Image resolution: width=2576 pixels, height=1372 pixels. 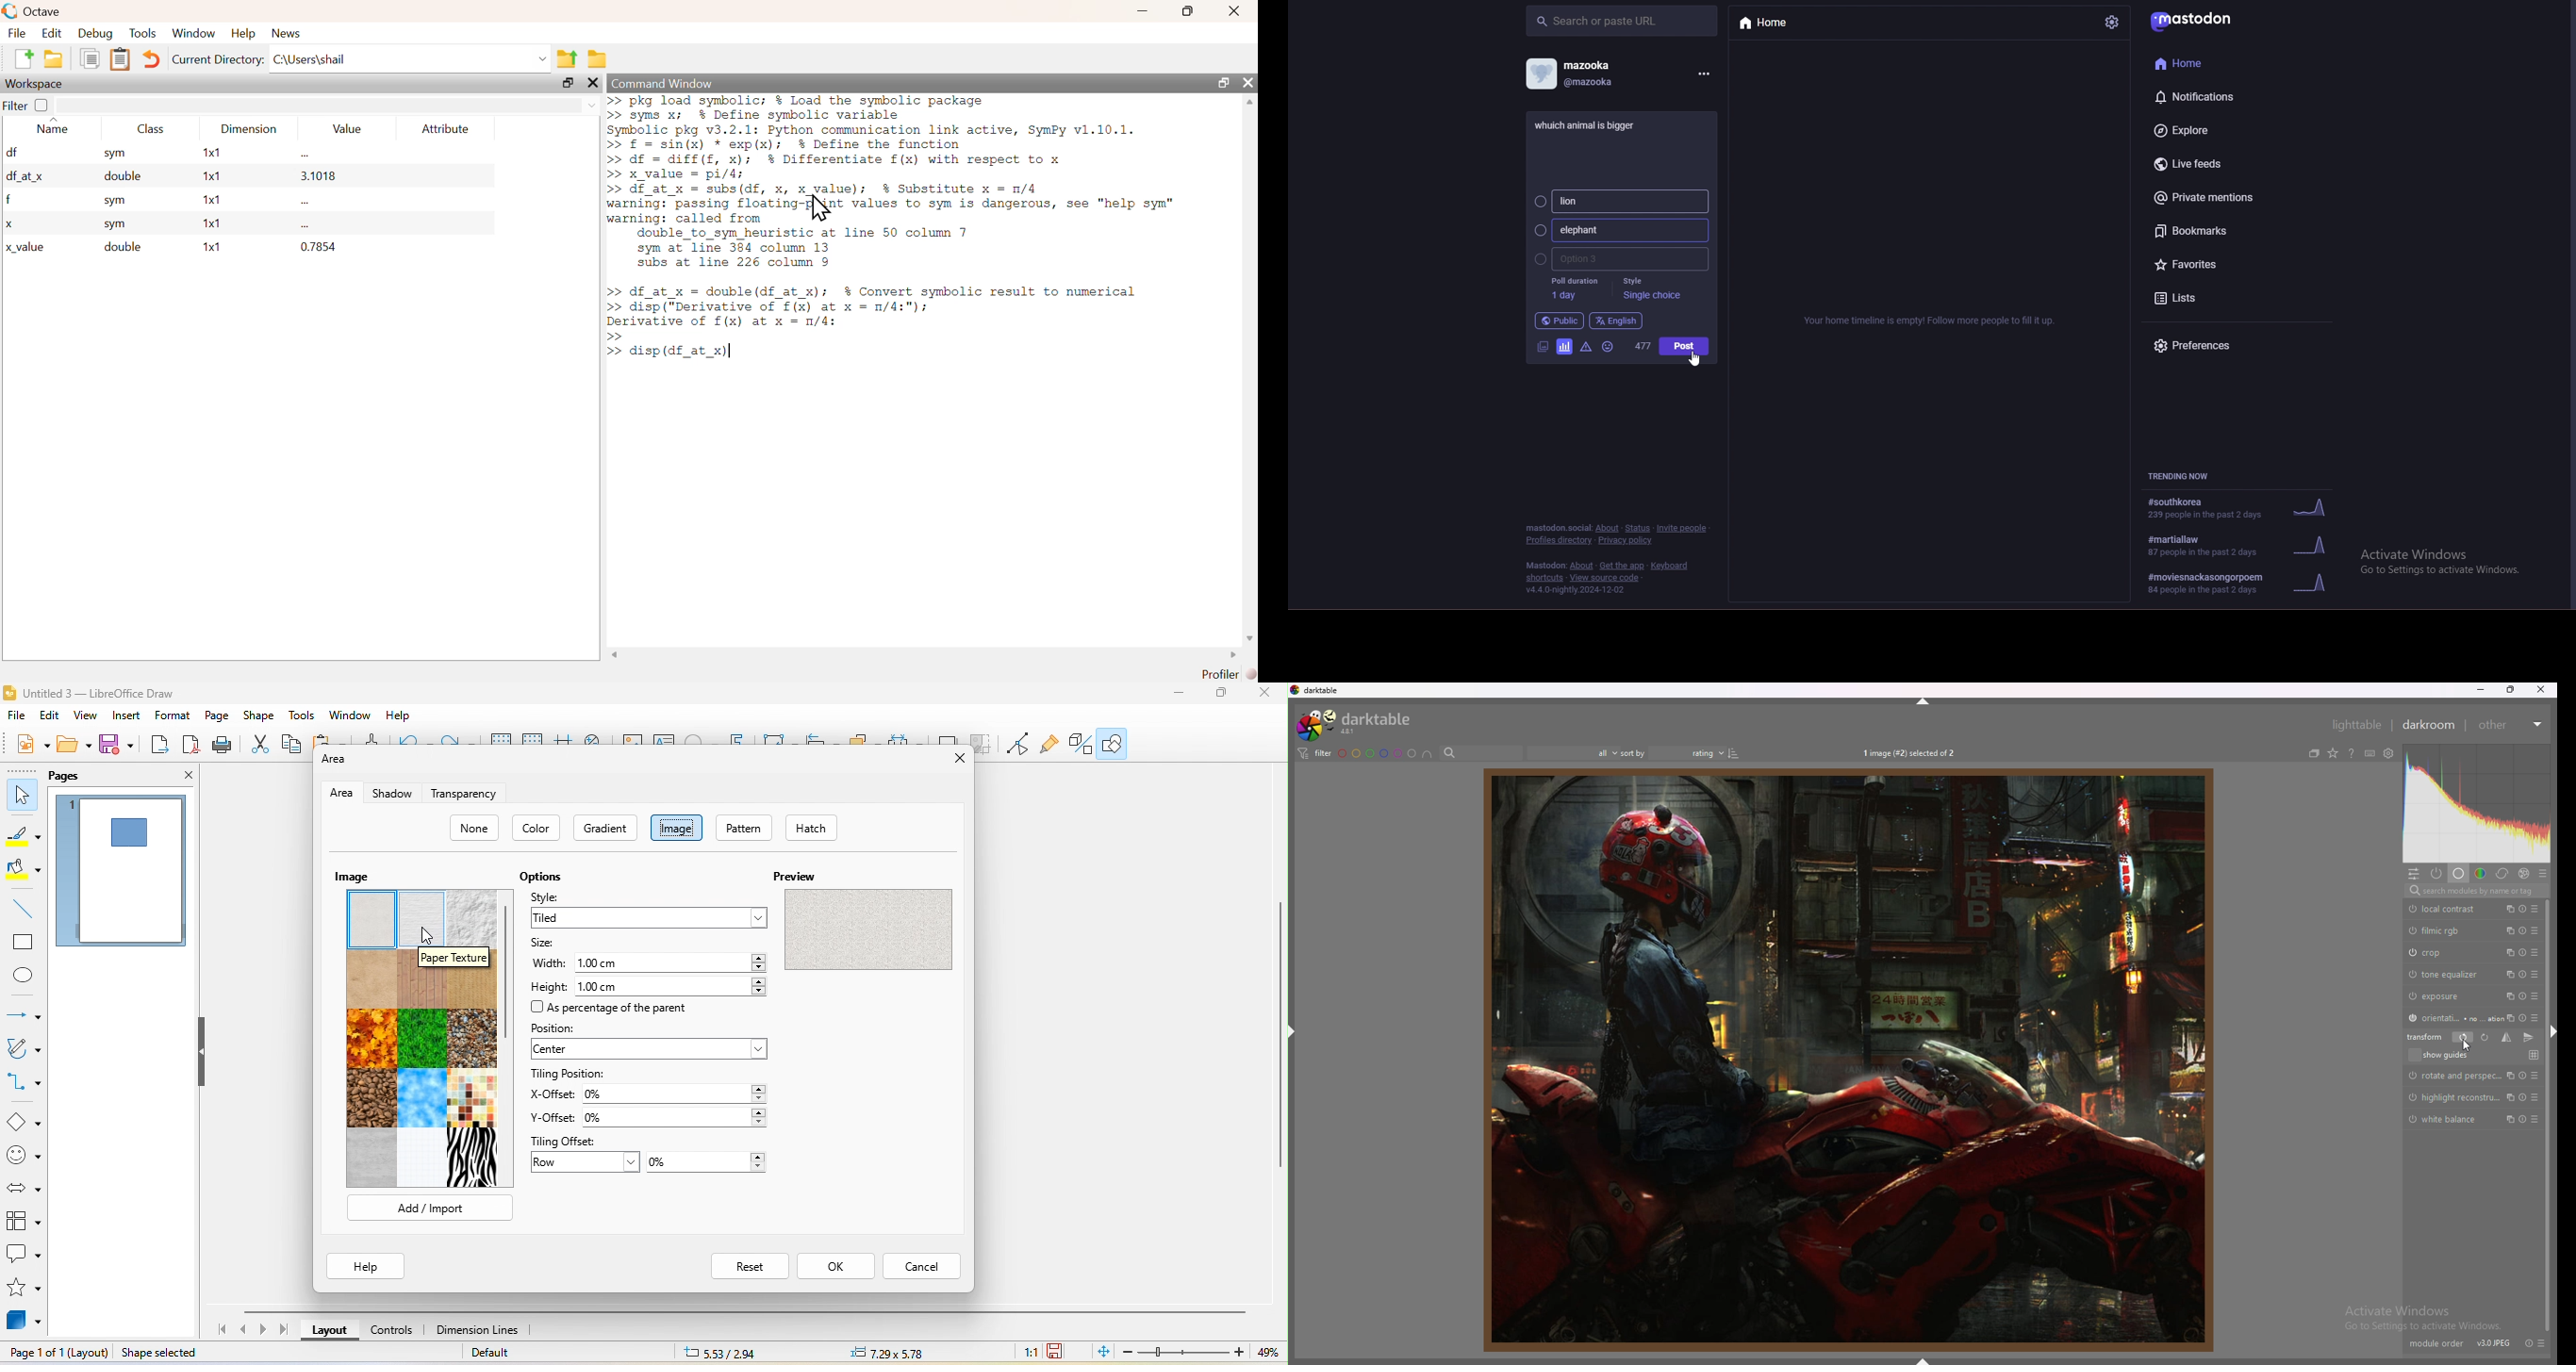 What do you see at coordinates (55, 1354) in the screenshot?
I see `page 1 of 1` at bounding box center [55, 1354].